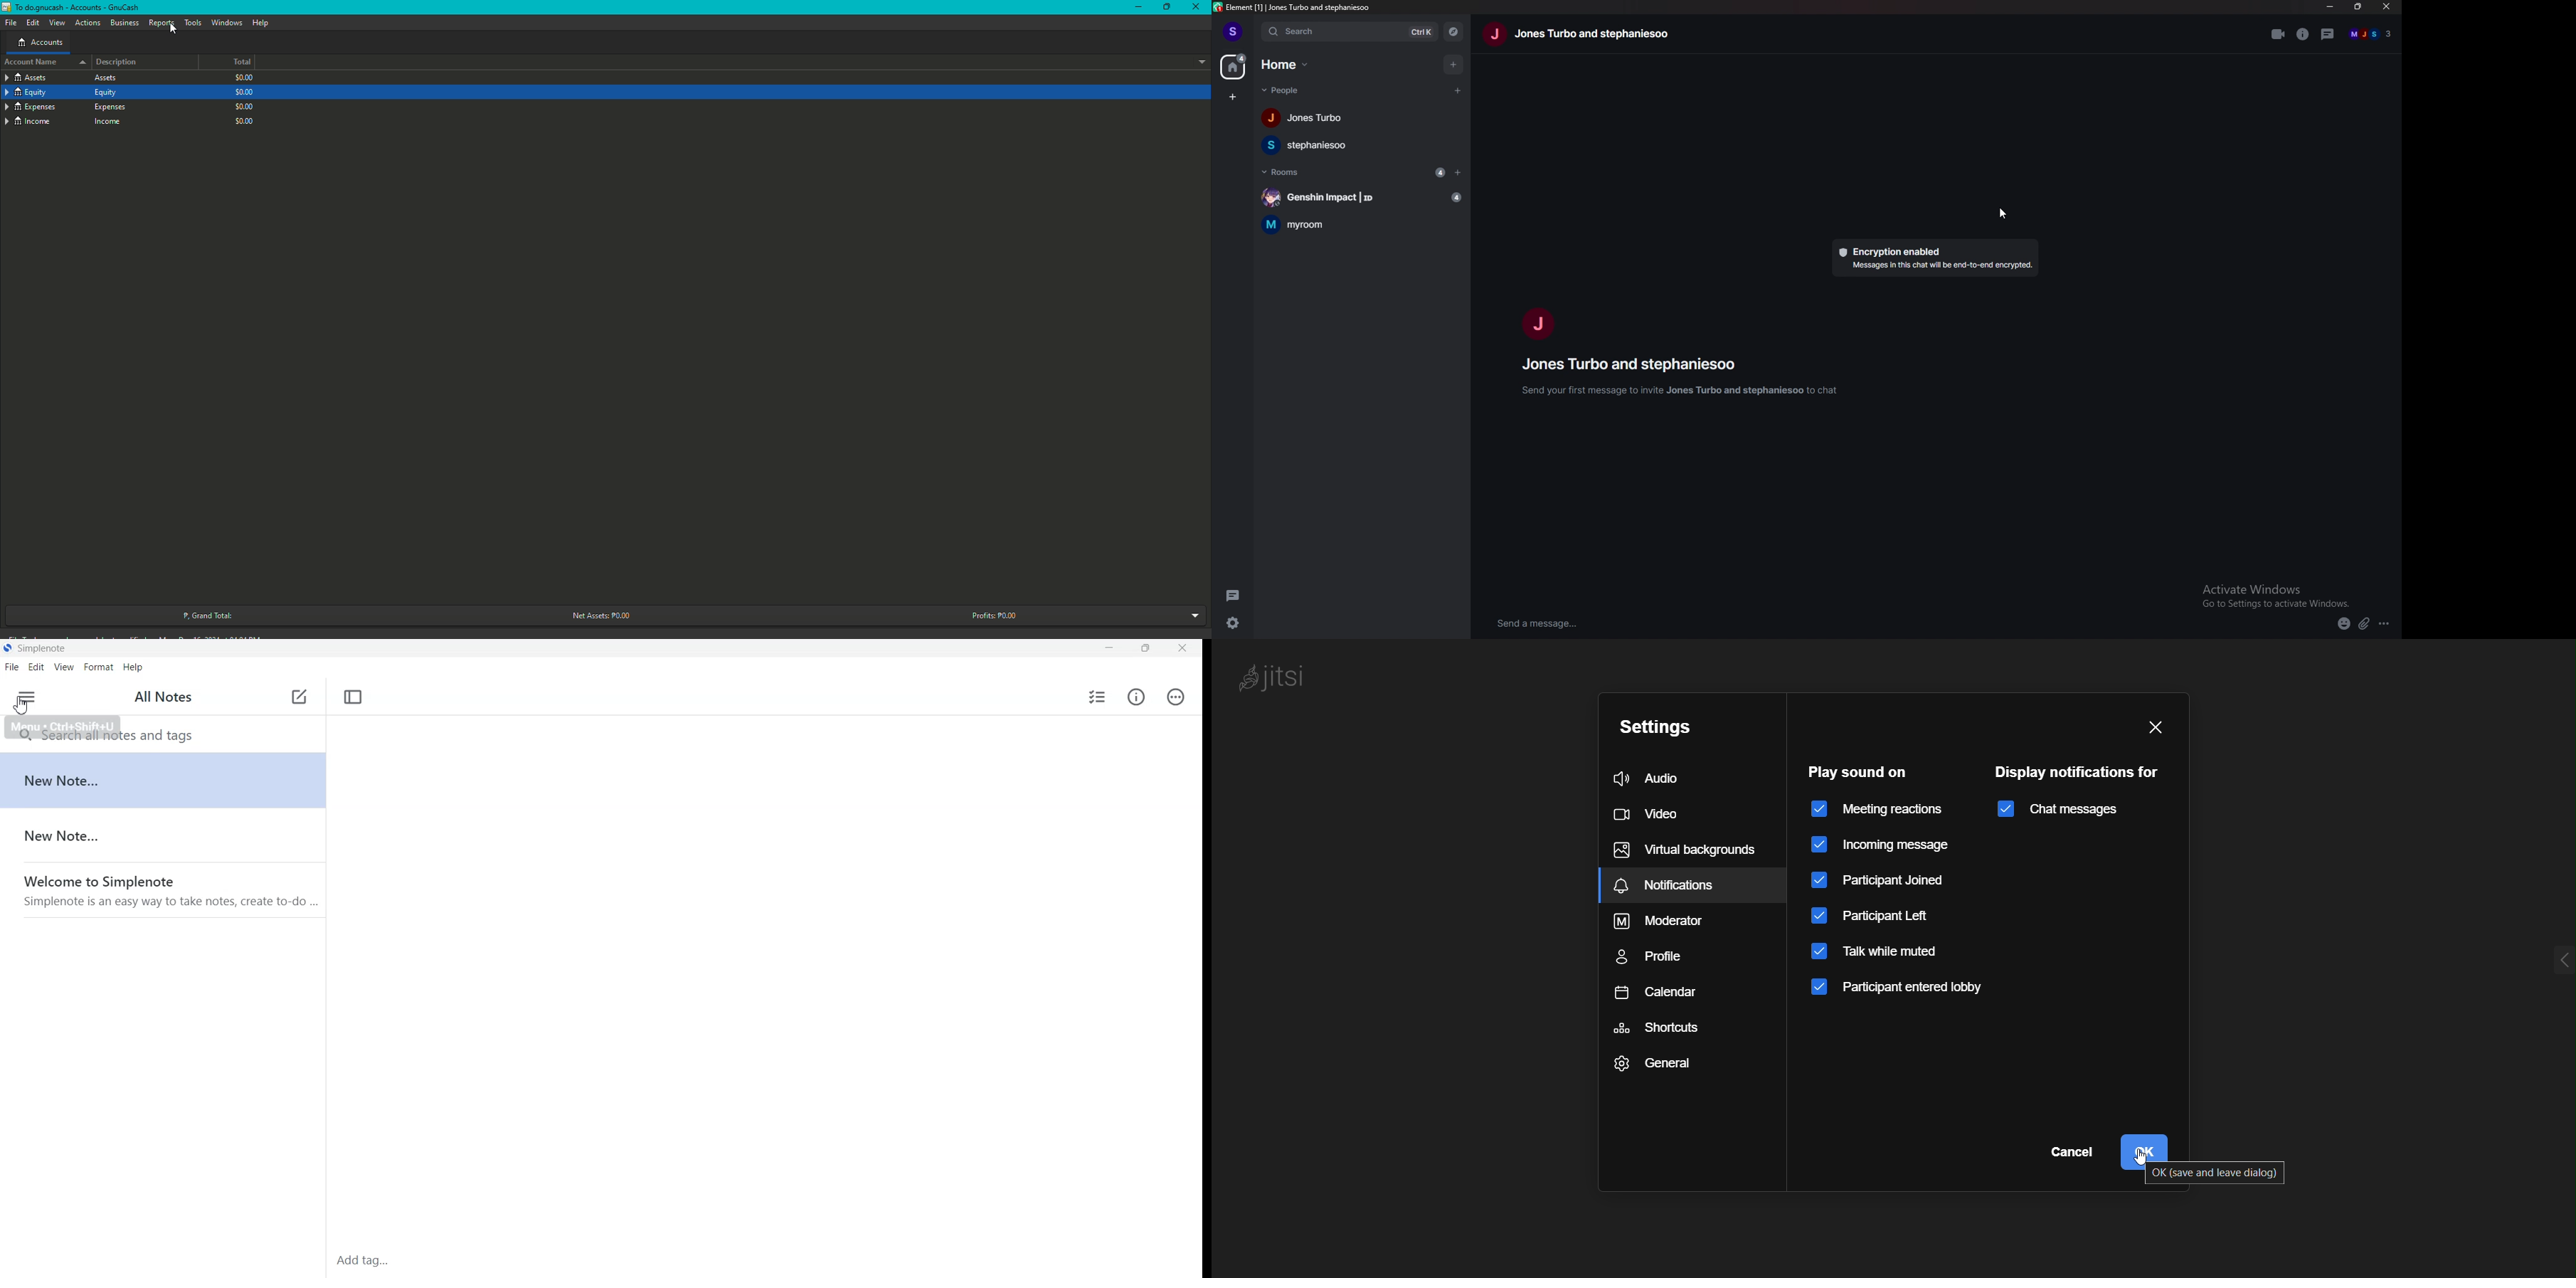 This screenshot has width=2576, height=1288. What do you see at coordinates (20, 709) in the screenshot?
I see `mouse pointer` at bounding box center [20, 709].